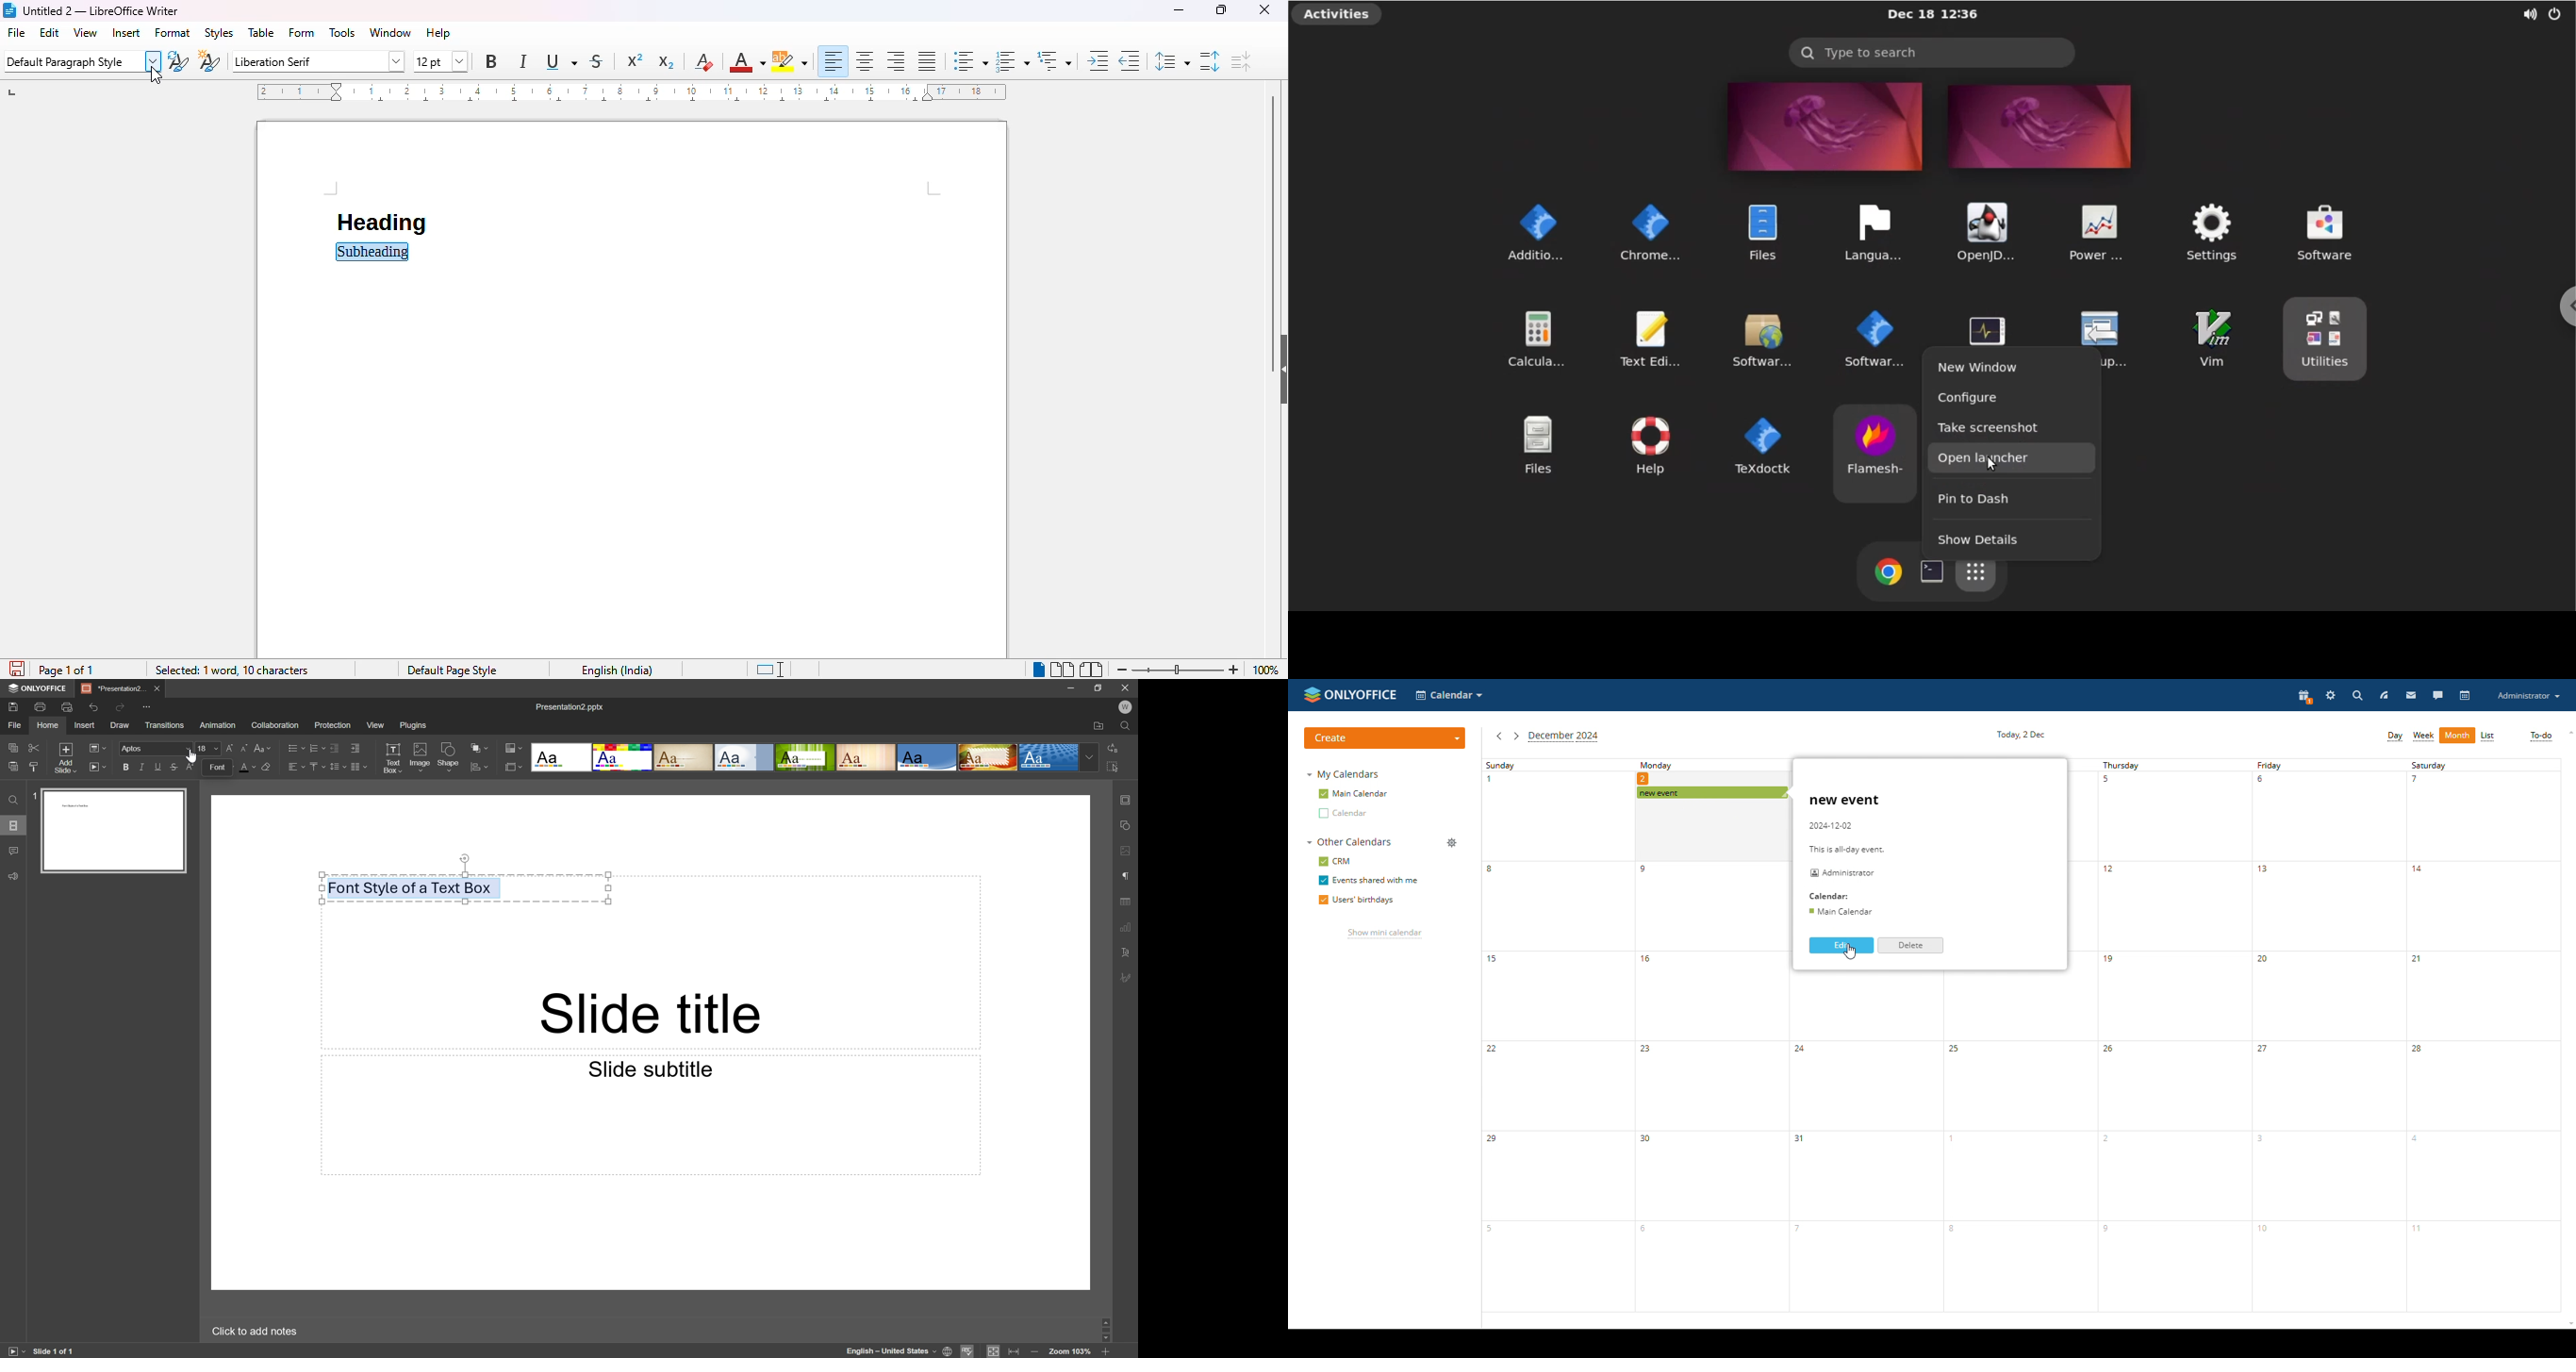 This screenshot has width=2576, height=1372. What do you see at coordinates (438, 33) in the screenshot?
I see `help` at bounding box center [438, 33].